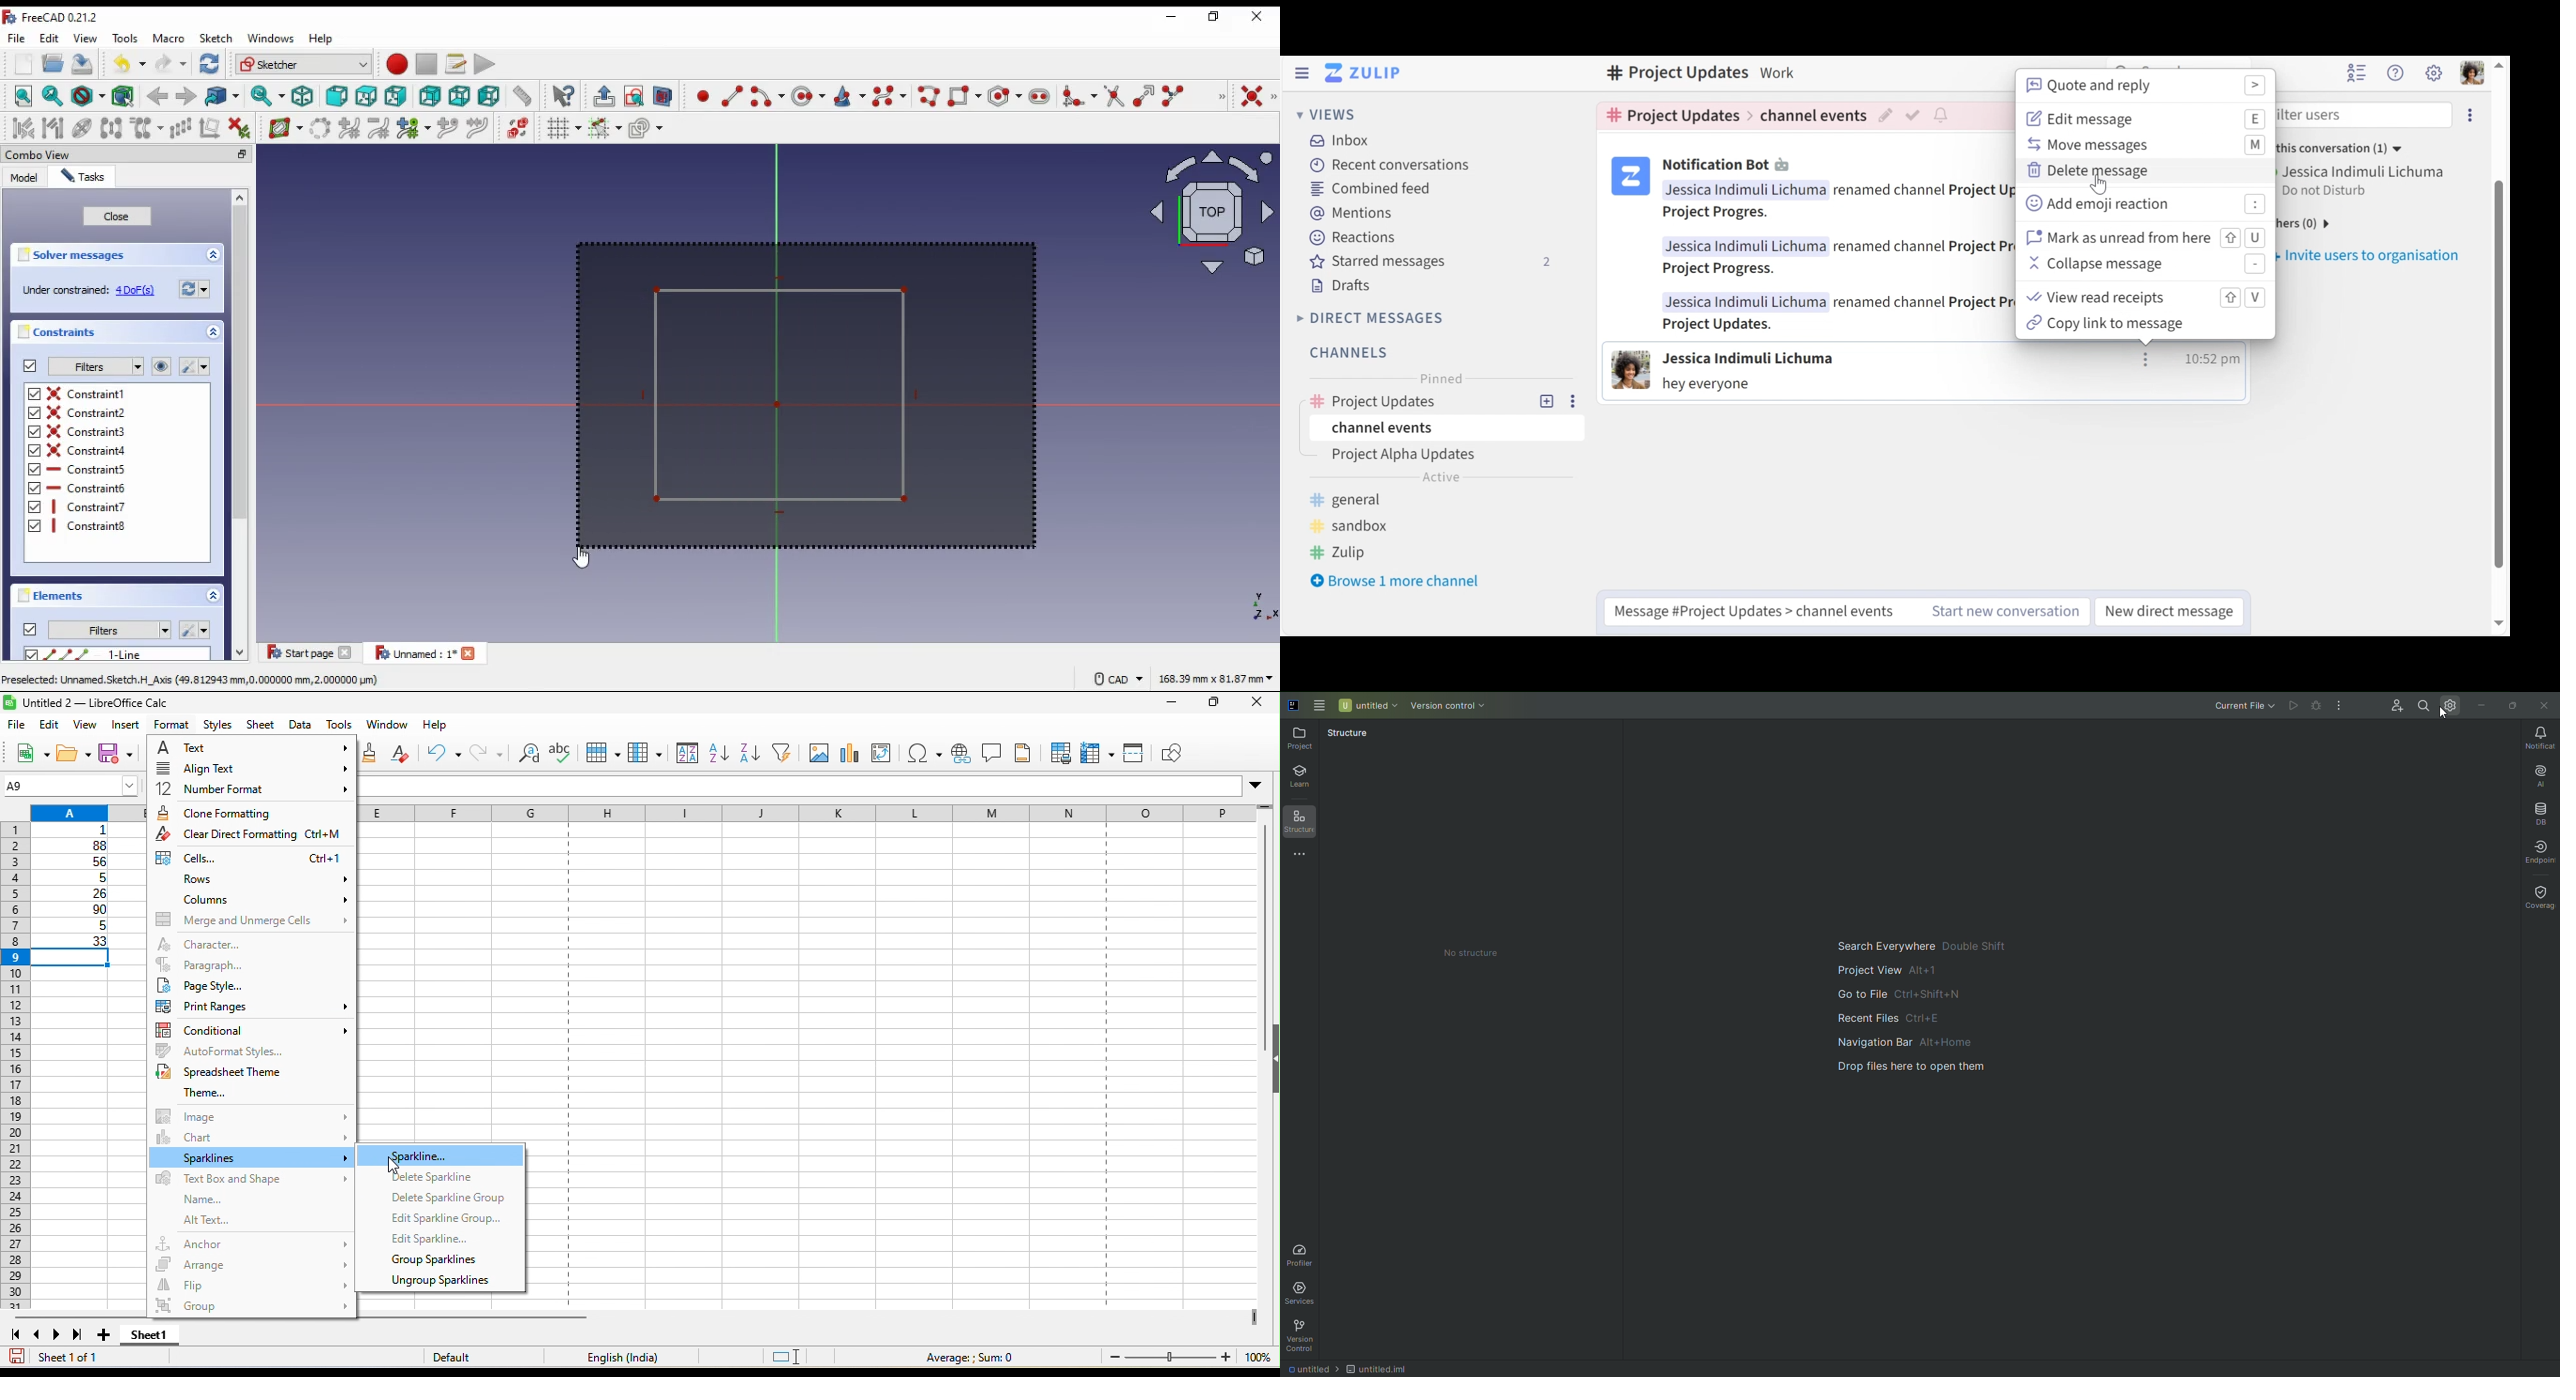 The height and width of the screenshot is (1400, 2576). What do you see at coordinates (960, 756) in the screenshot?
I see `hyperlink` at bounding box center [960, 756].